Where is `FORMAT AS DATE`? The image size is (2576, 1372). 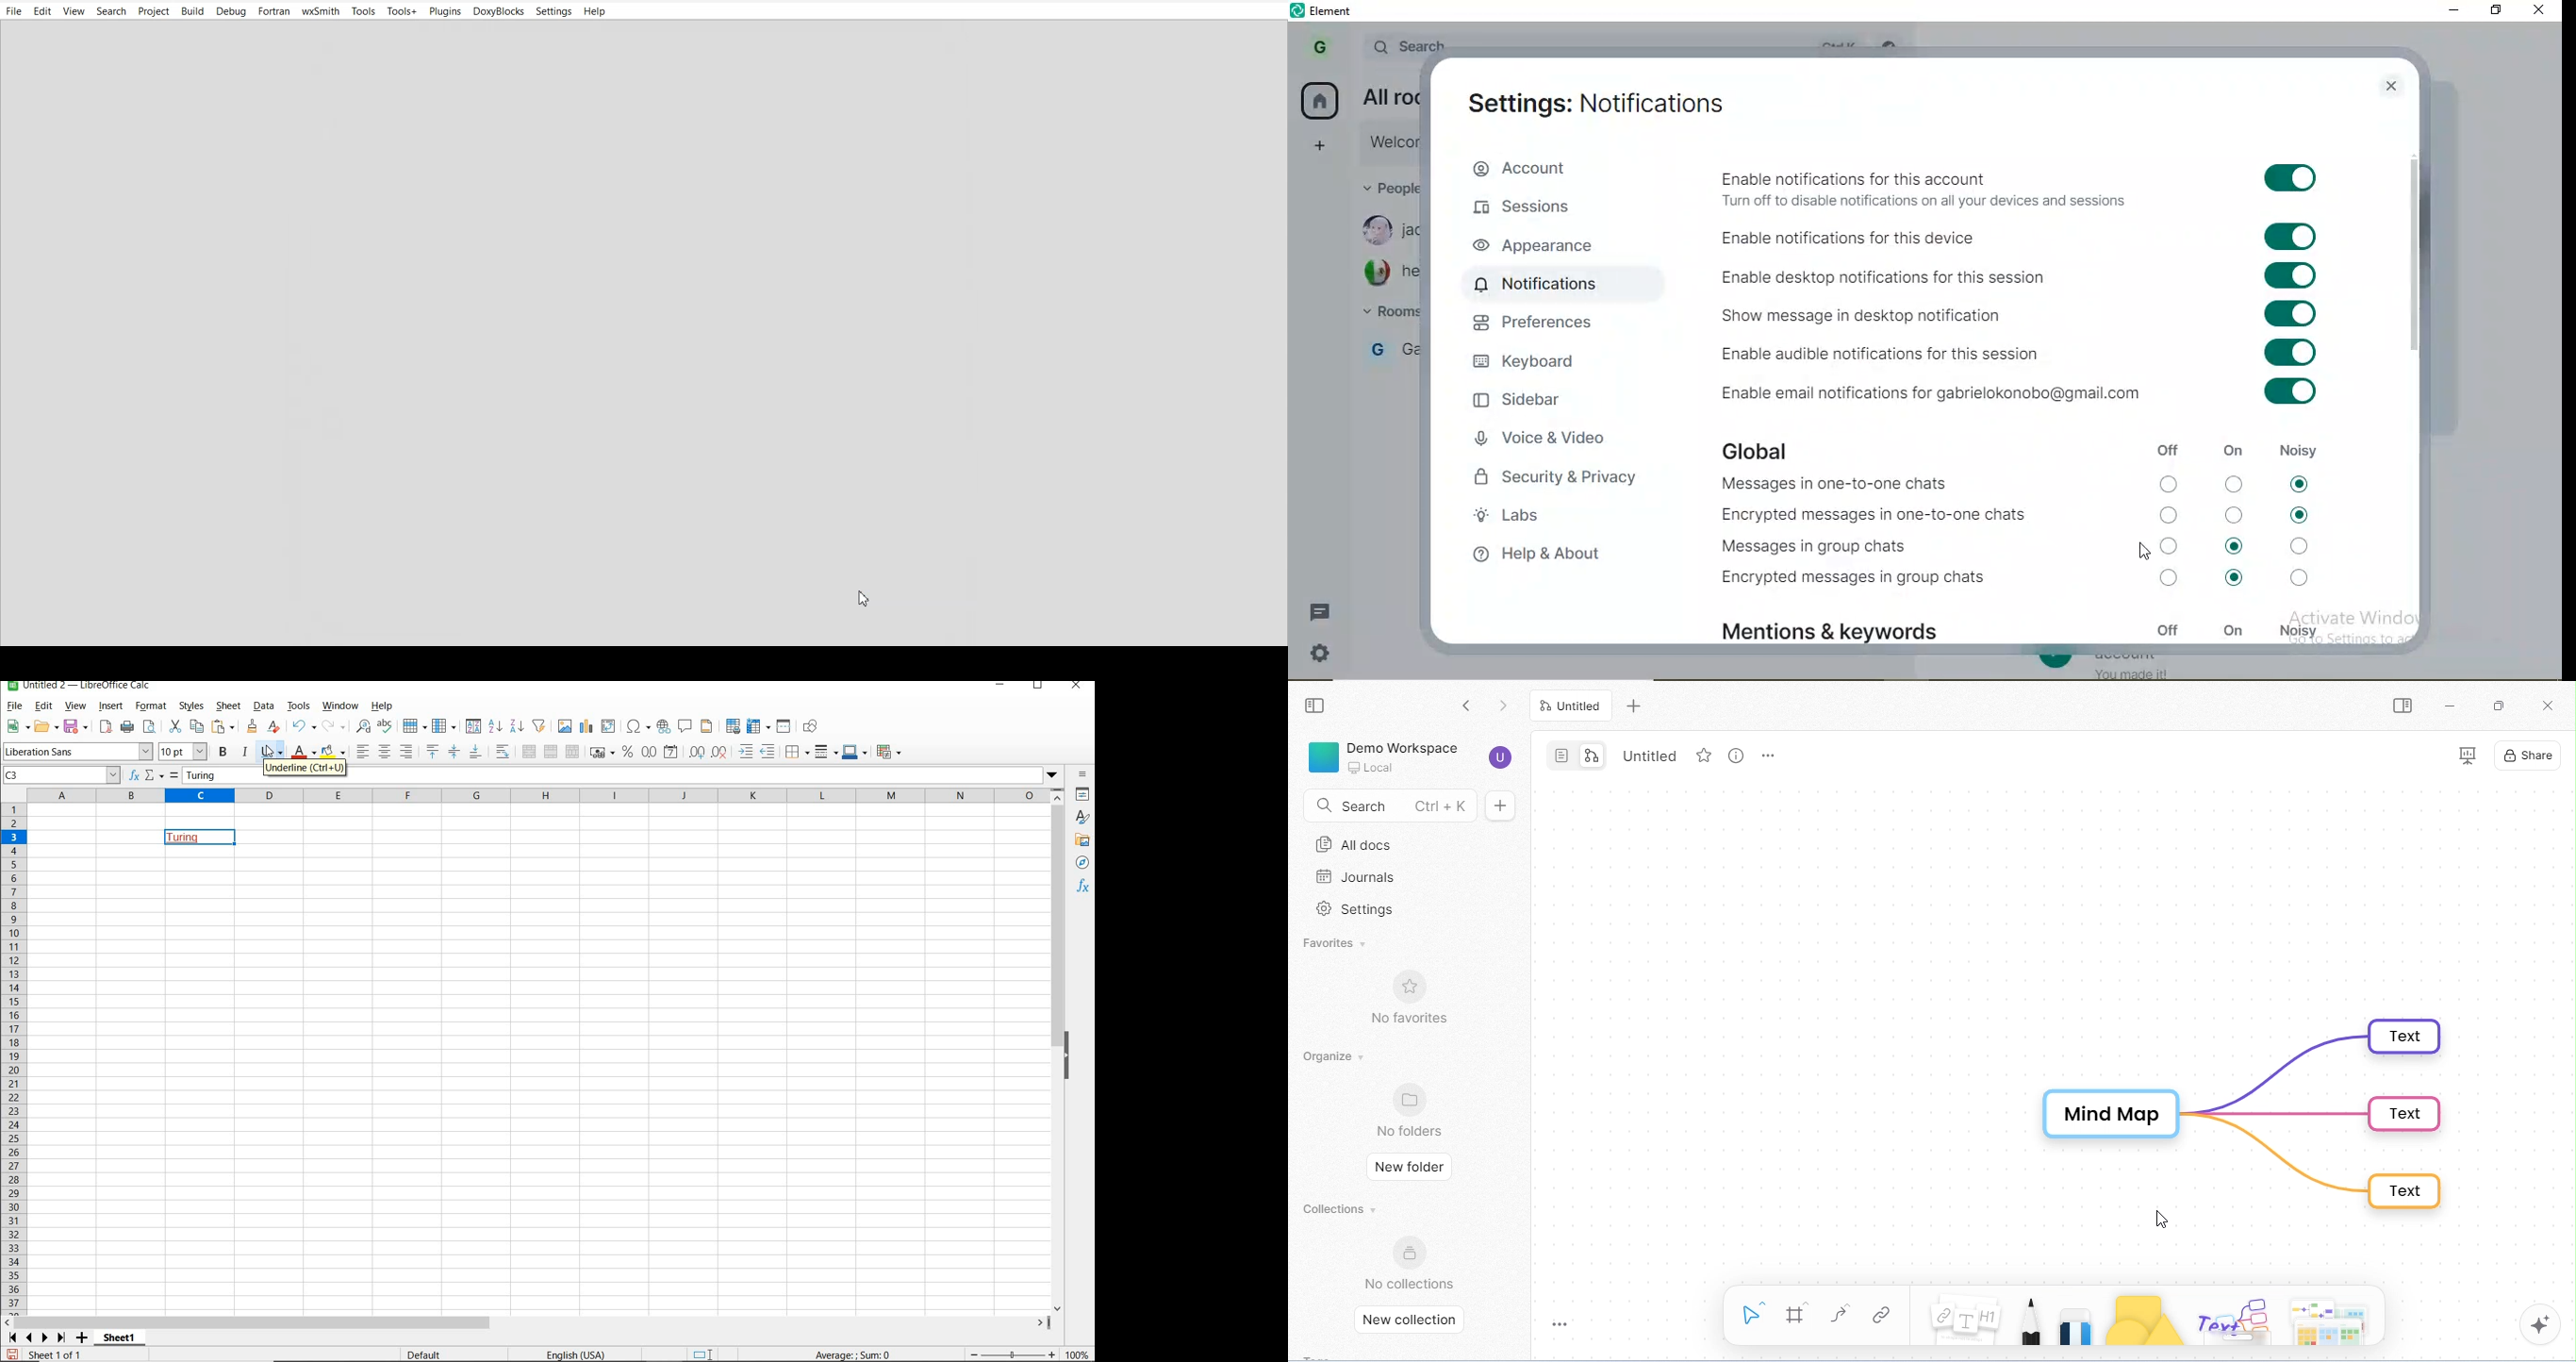
FORMAT AS DATE is located at coordinates (672, 752).